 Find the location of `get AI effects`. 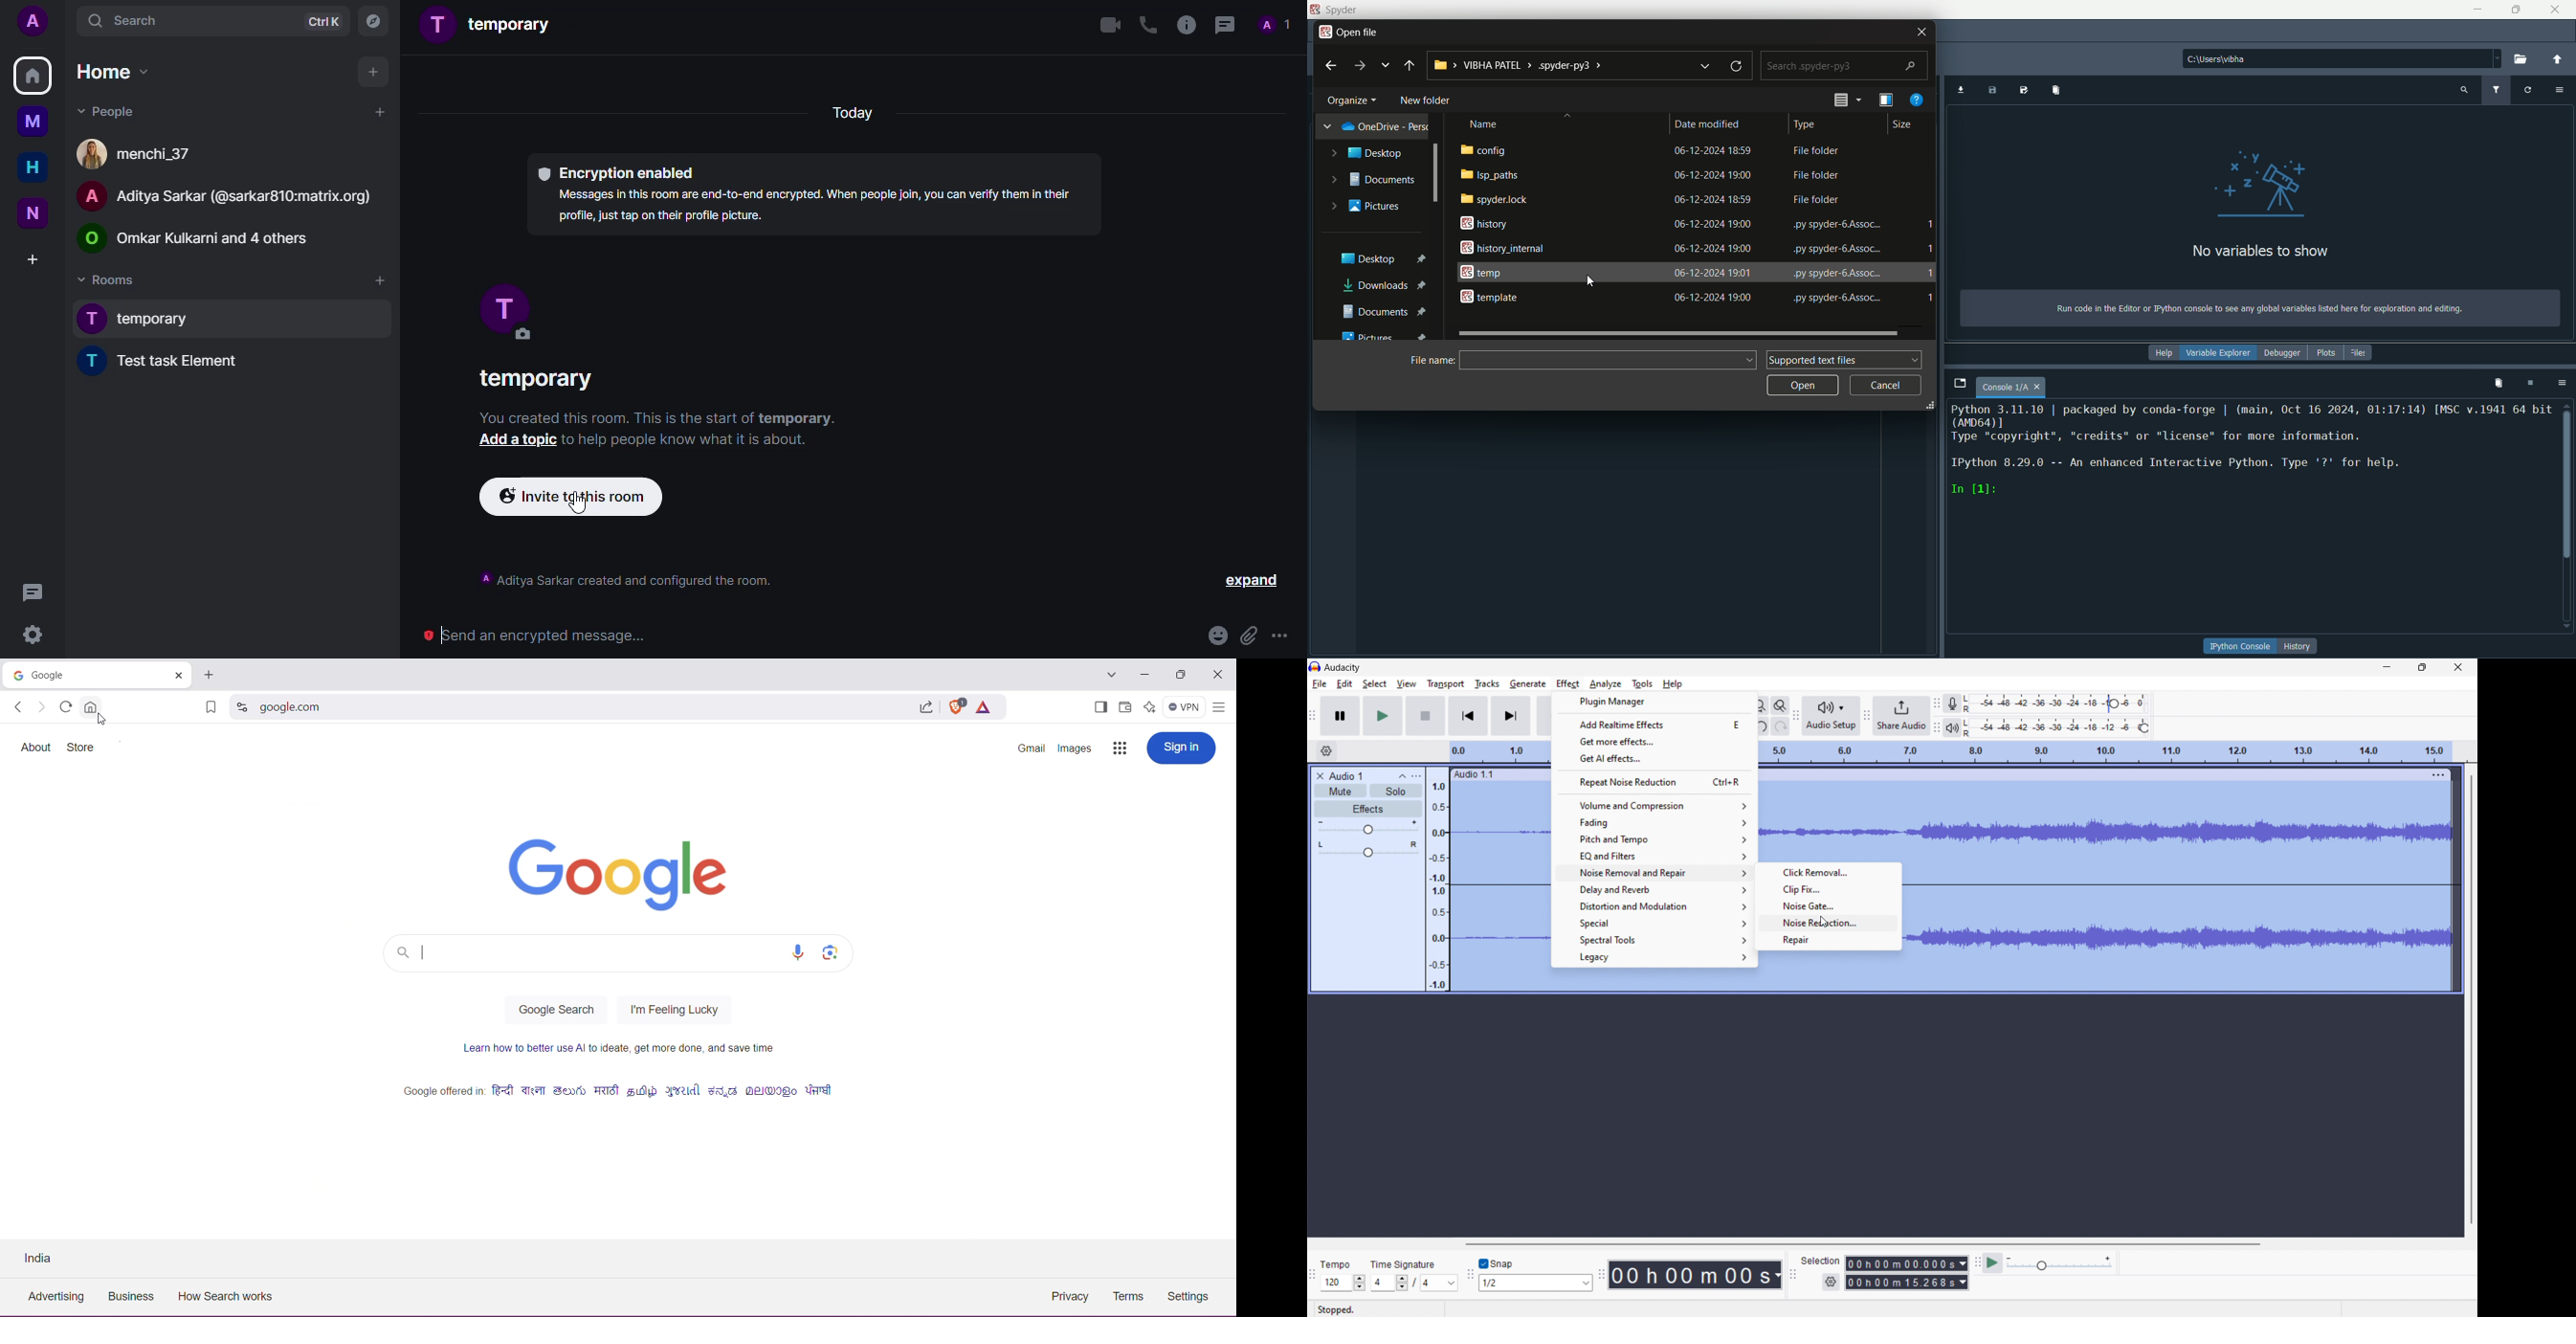

get AI effects is located at coordinates (1654, 758).